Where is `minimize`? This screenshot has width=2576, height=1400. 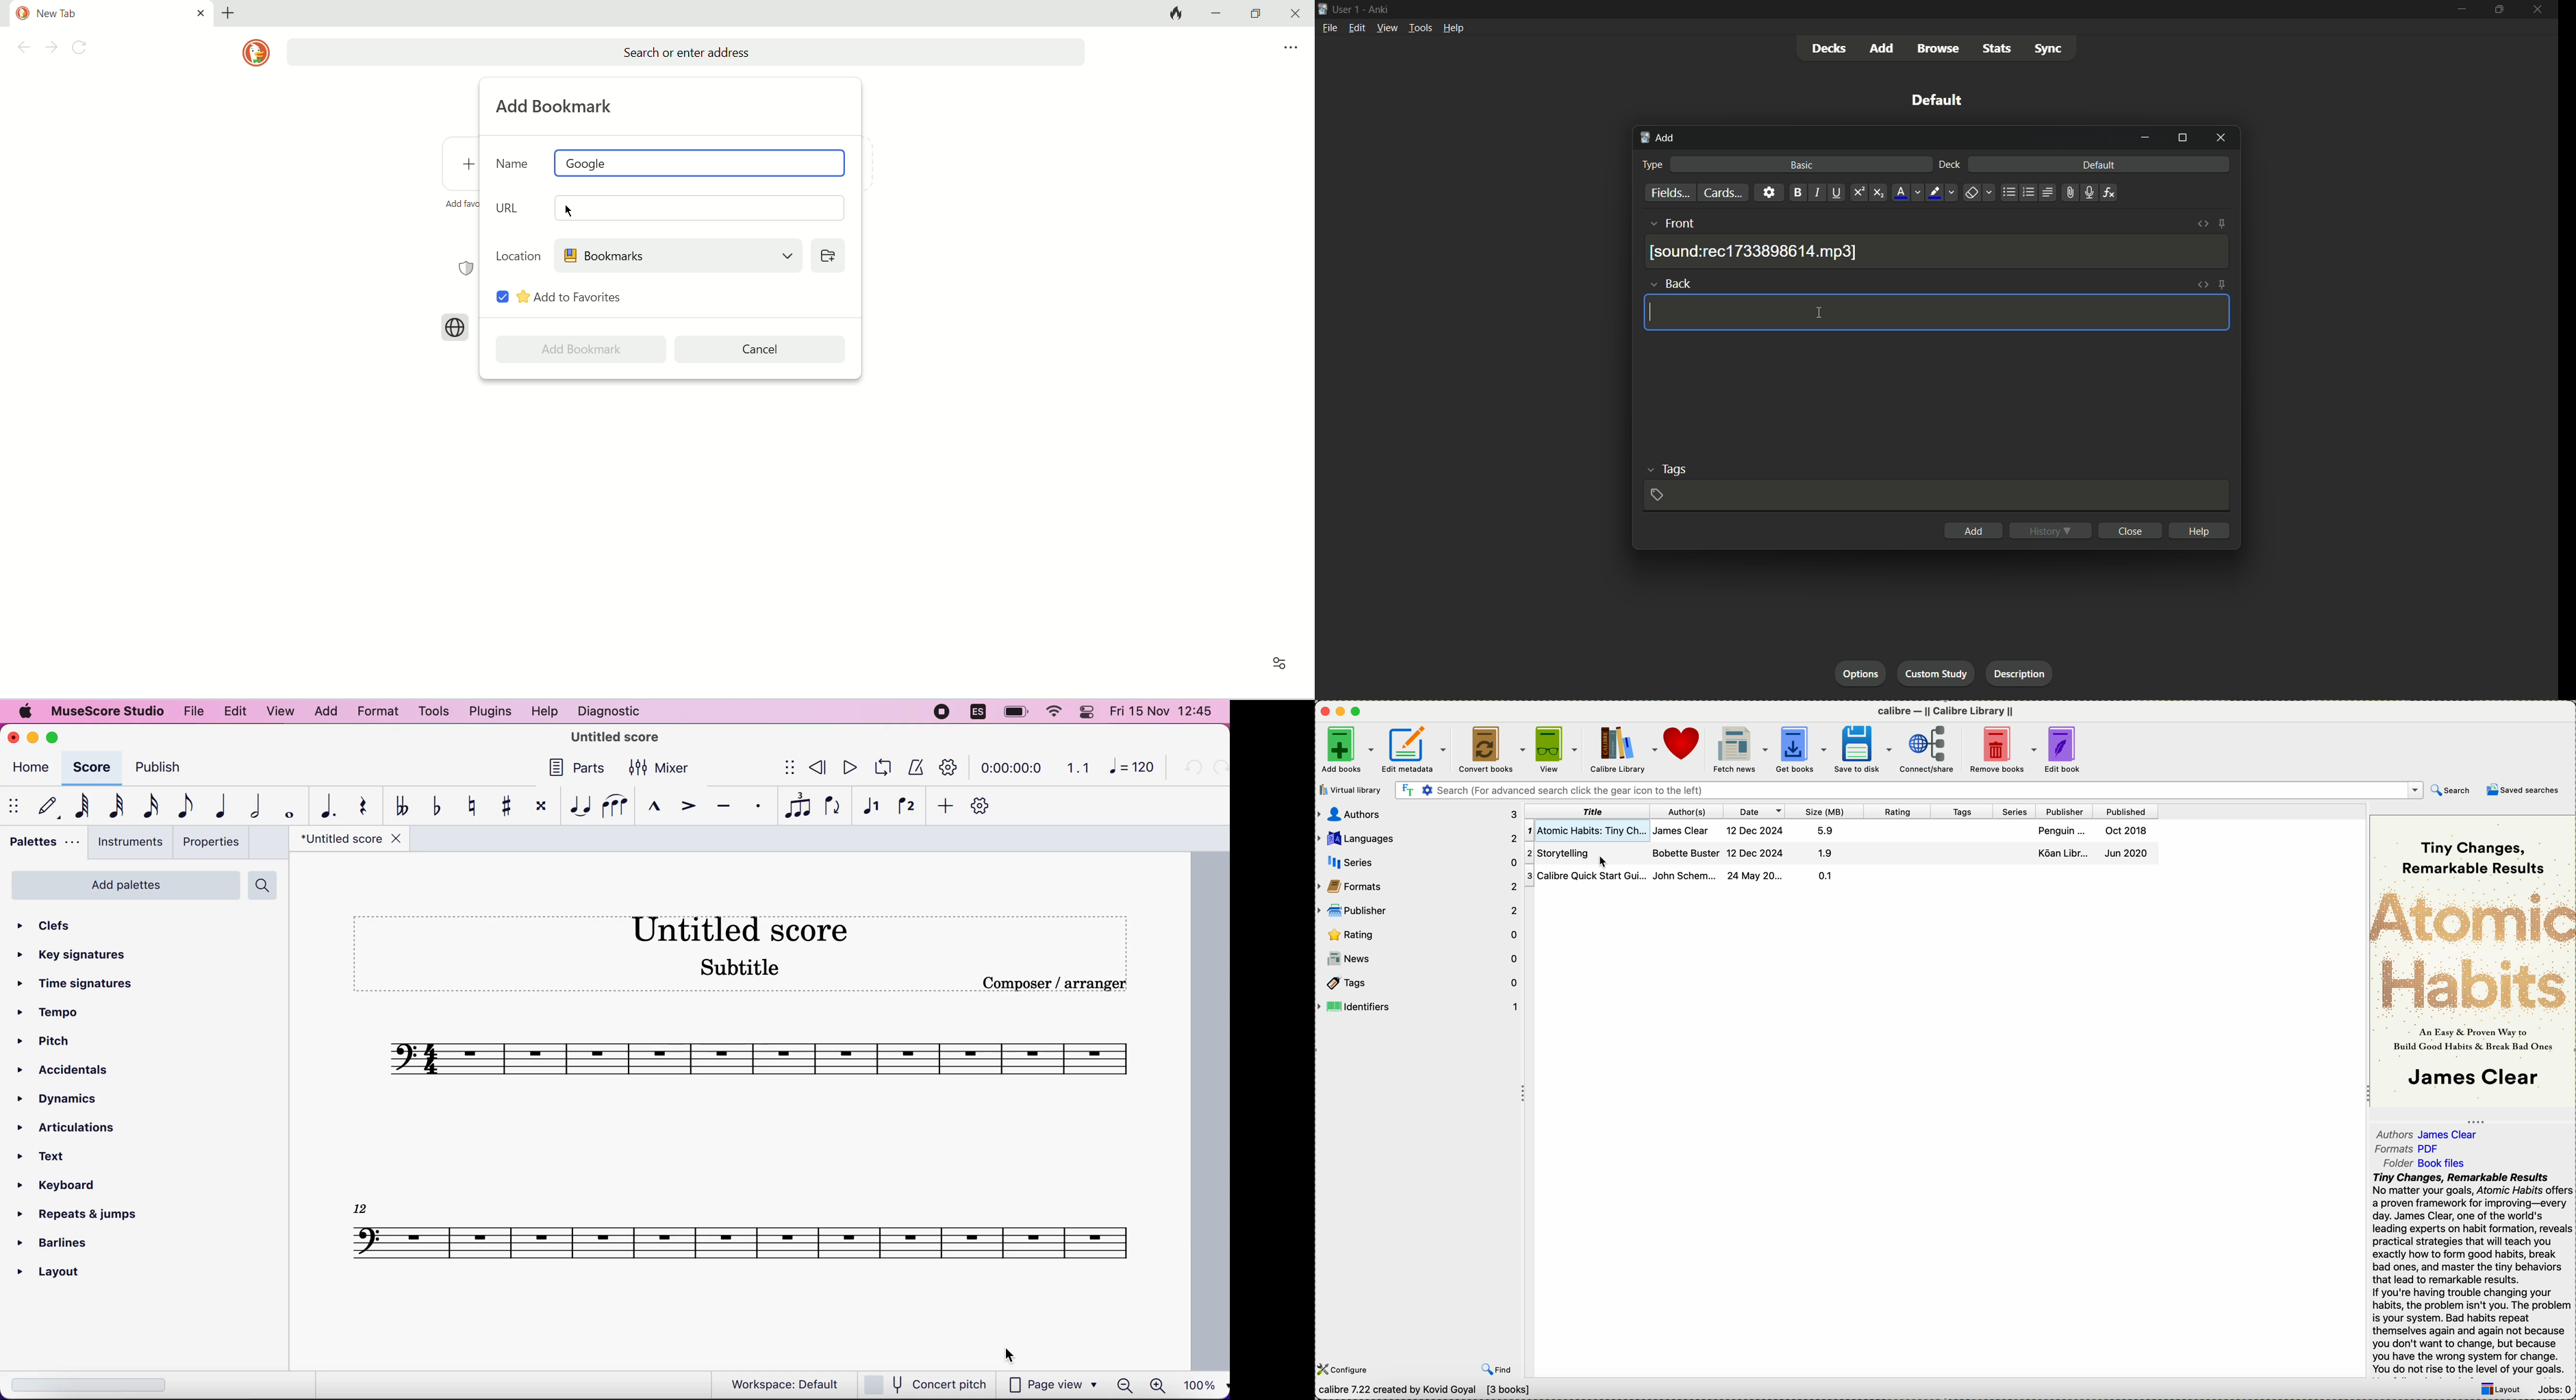 minimize is located at coordinates (32, 735).